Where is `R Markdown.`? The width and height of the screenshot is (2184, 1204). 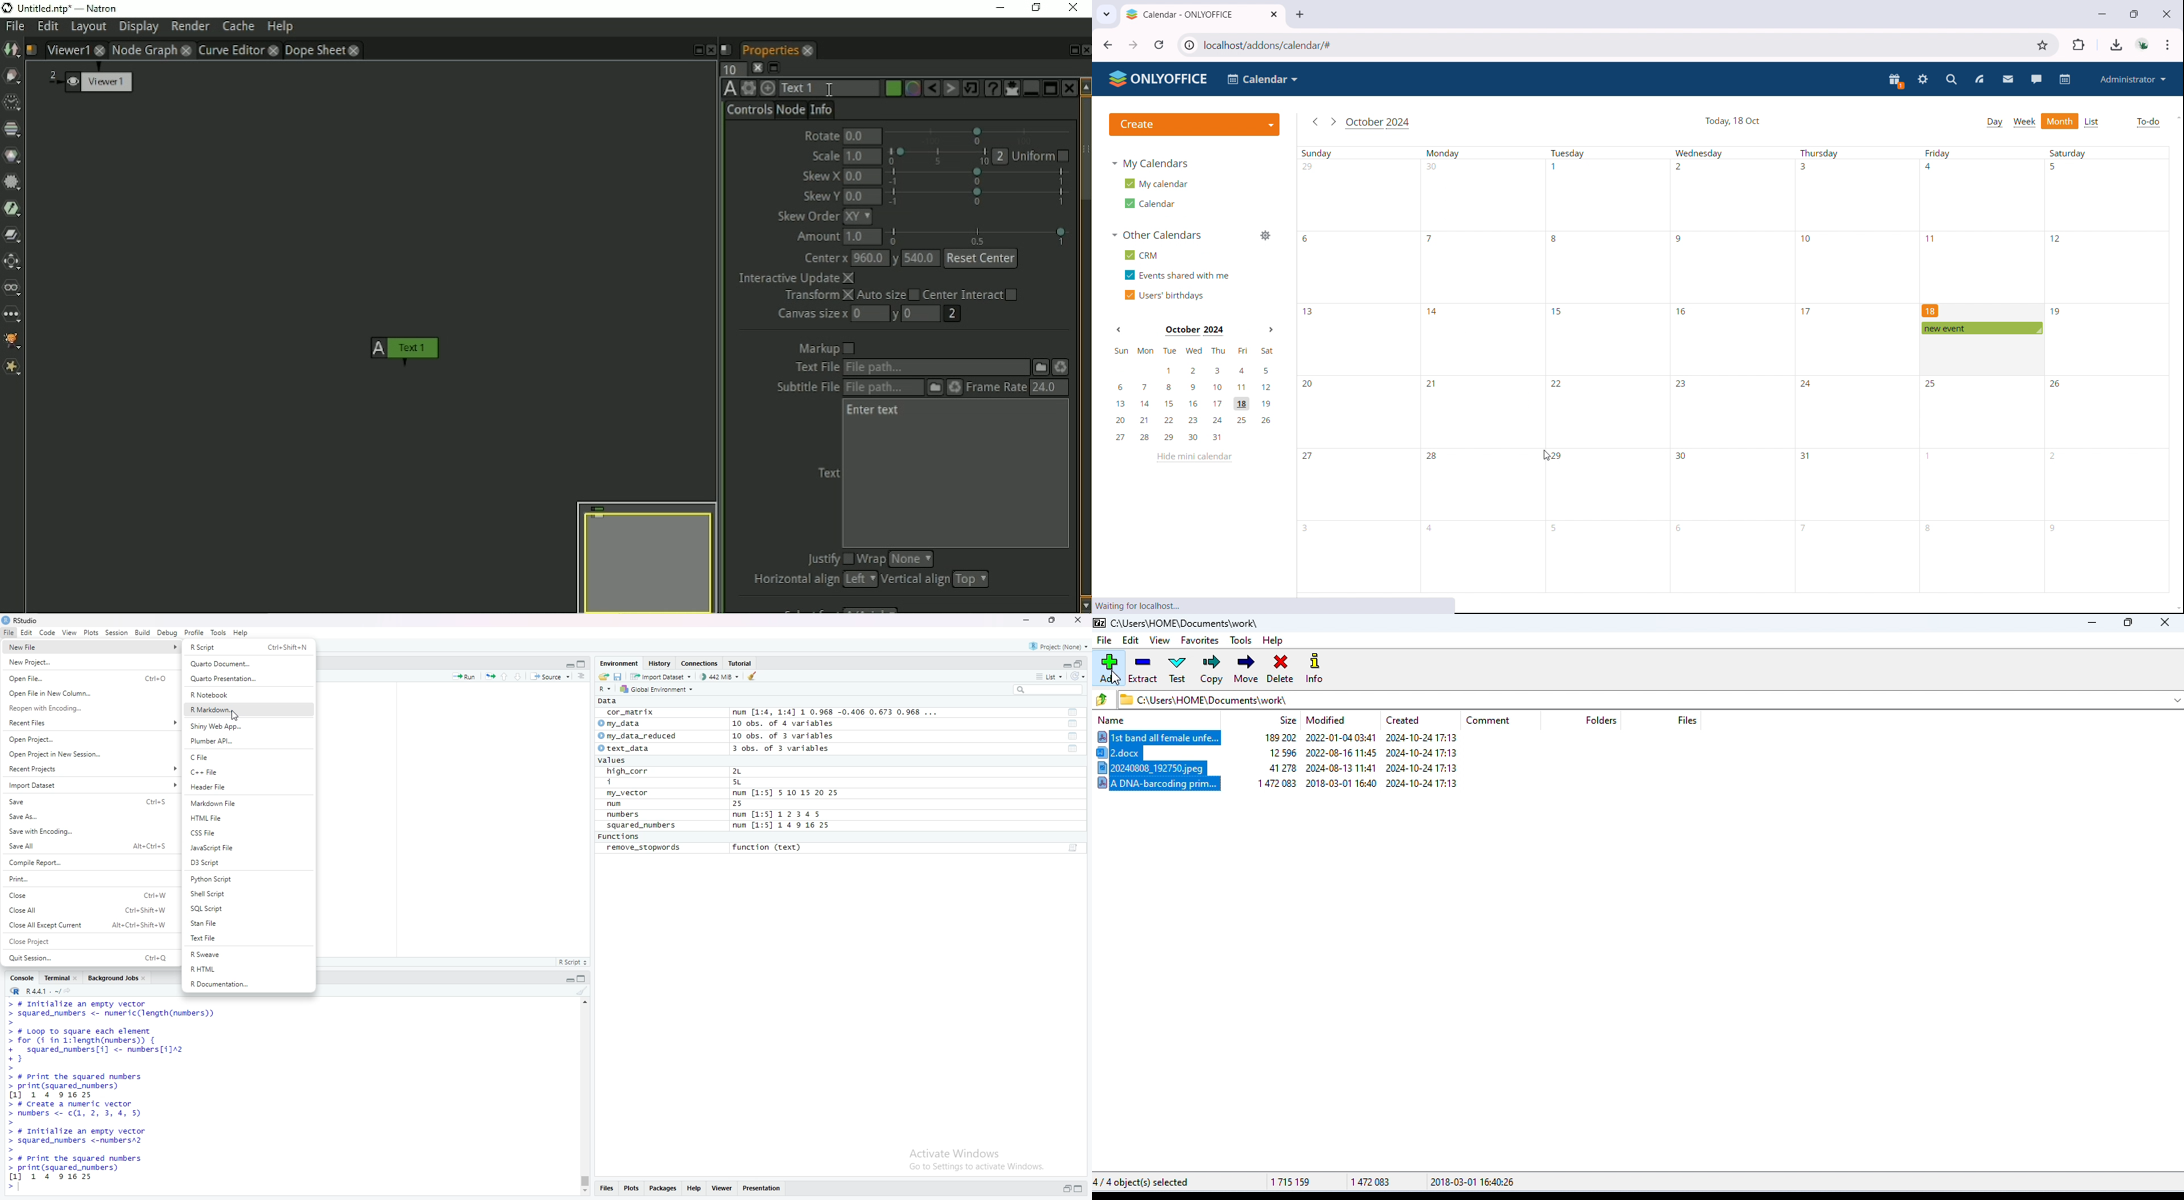 R Markdown. is located at coordinates (249, 709).